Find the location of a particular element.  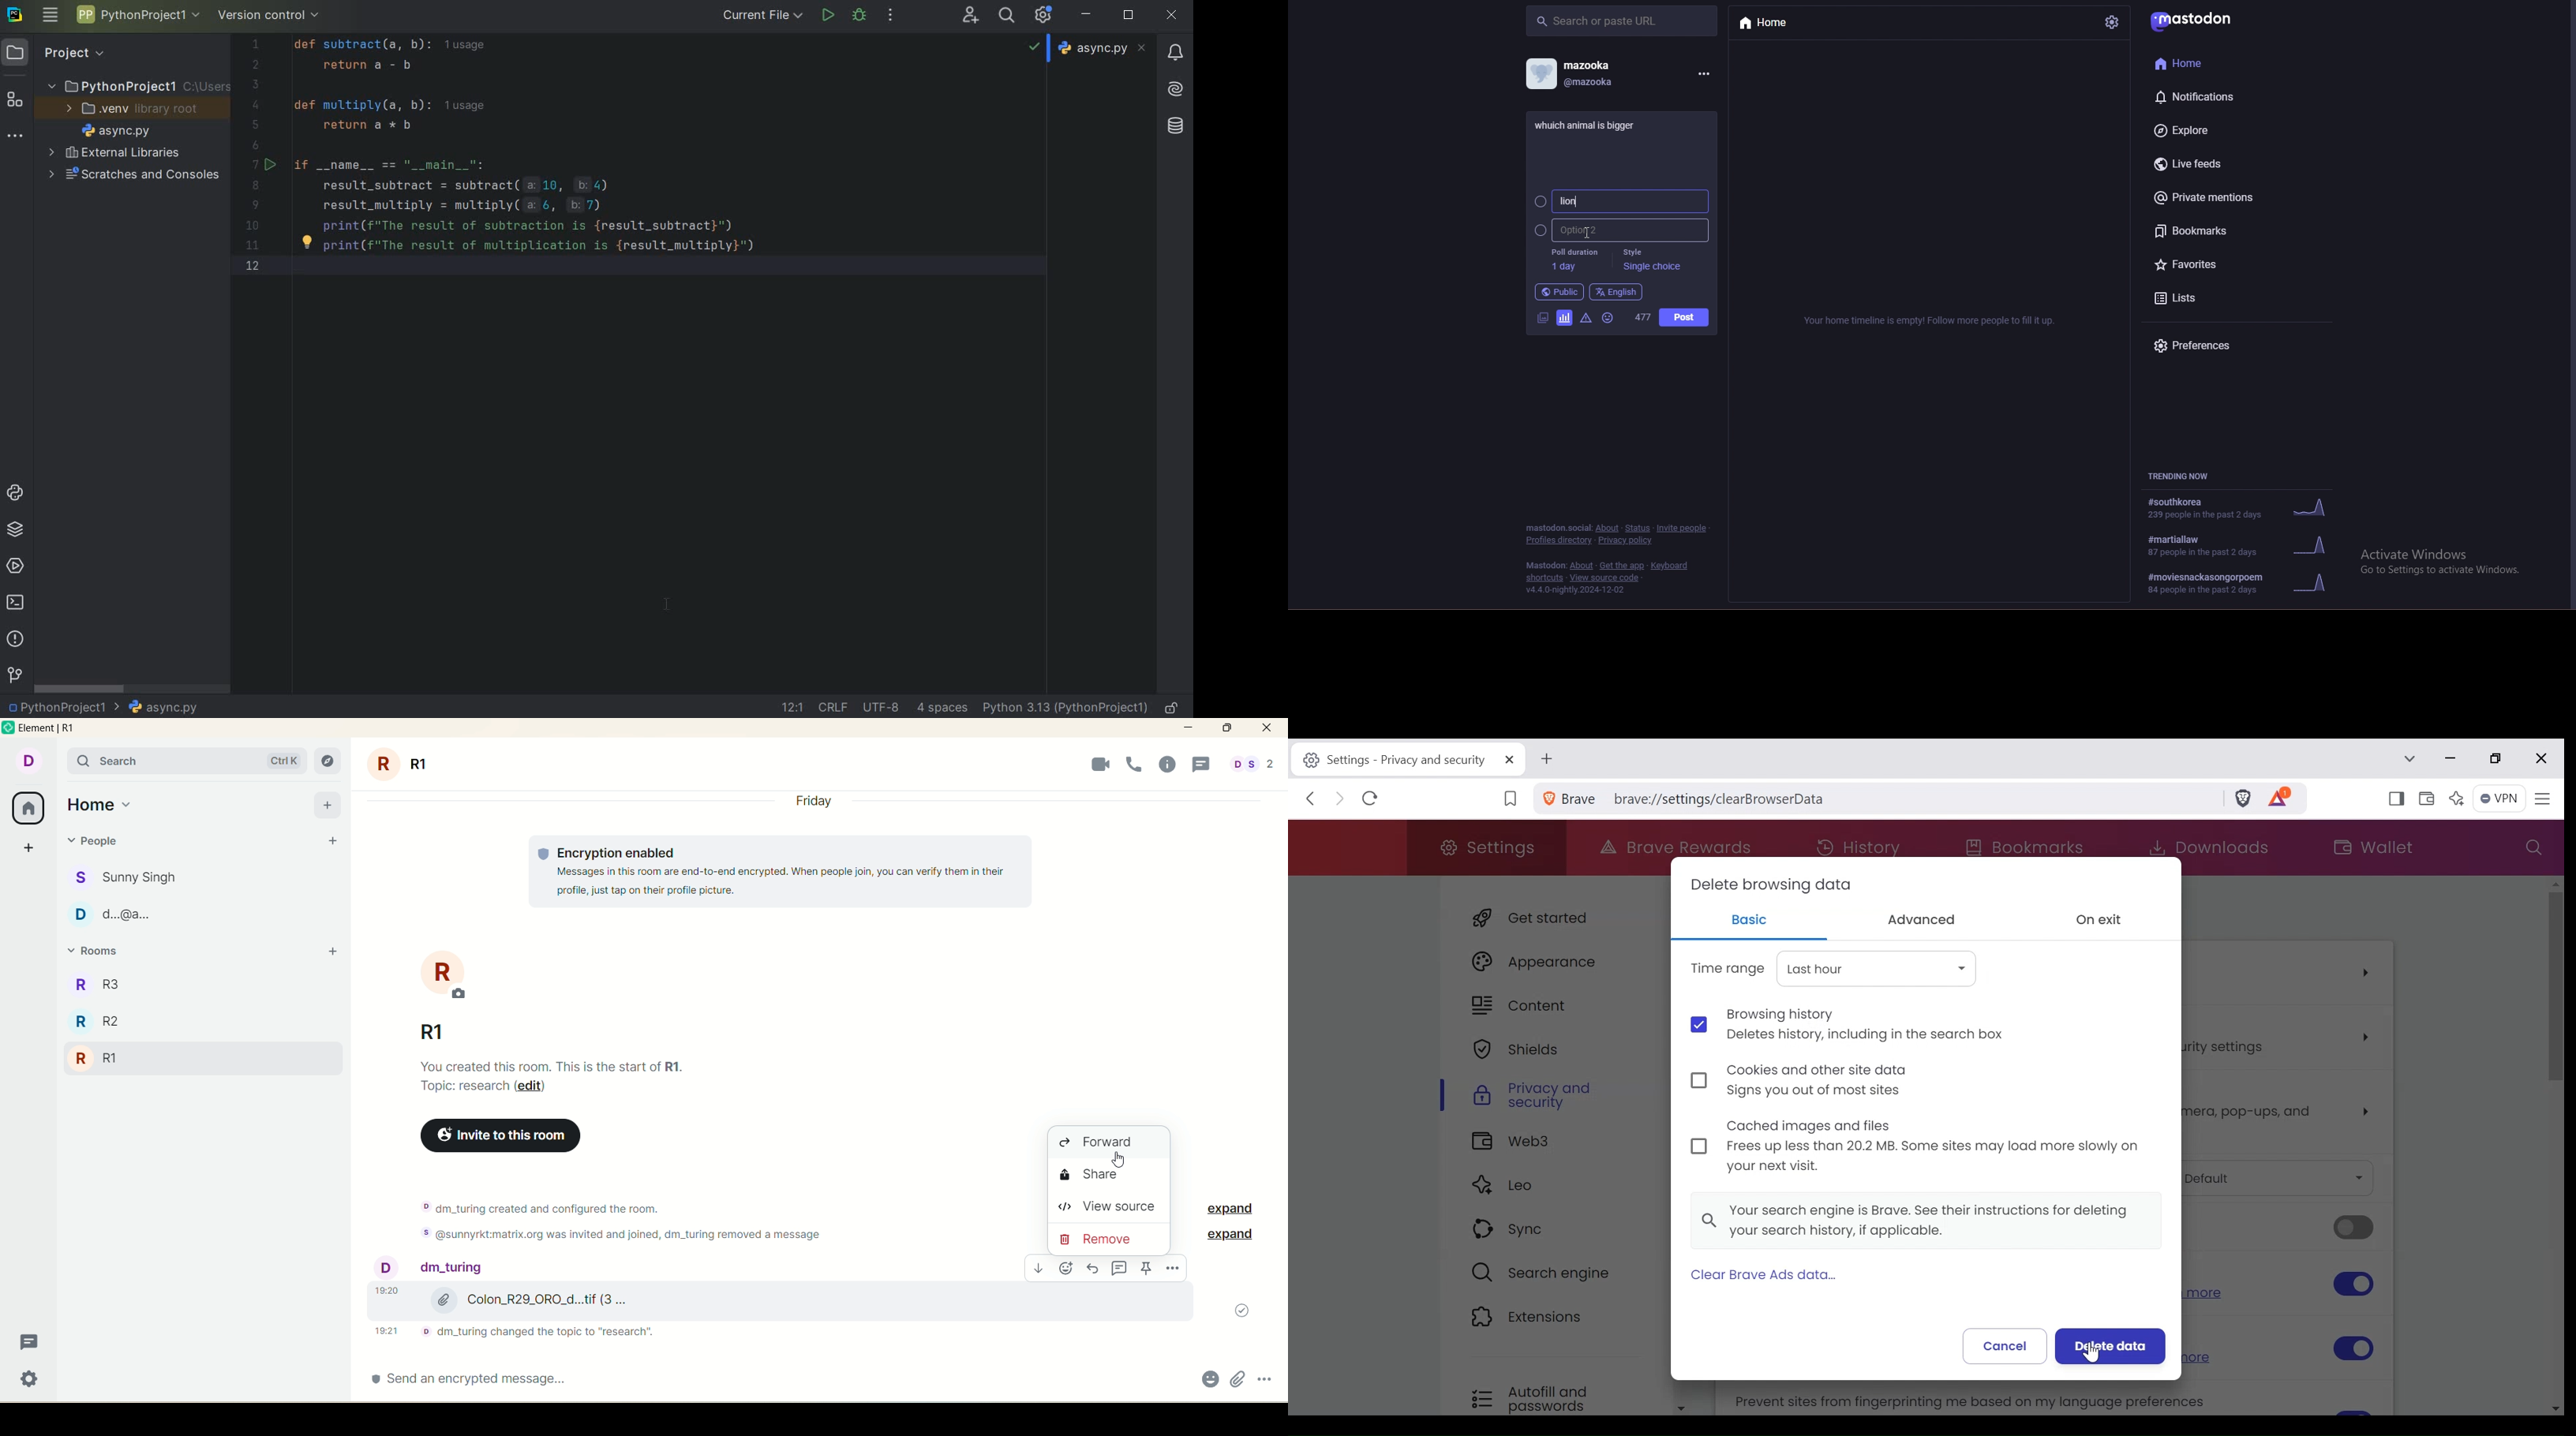

view source is located at coordinates (1109, 1208).